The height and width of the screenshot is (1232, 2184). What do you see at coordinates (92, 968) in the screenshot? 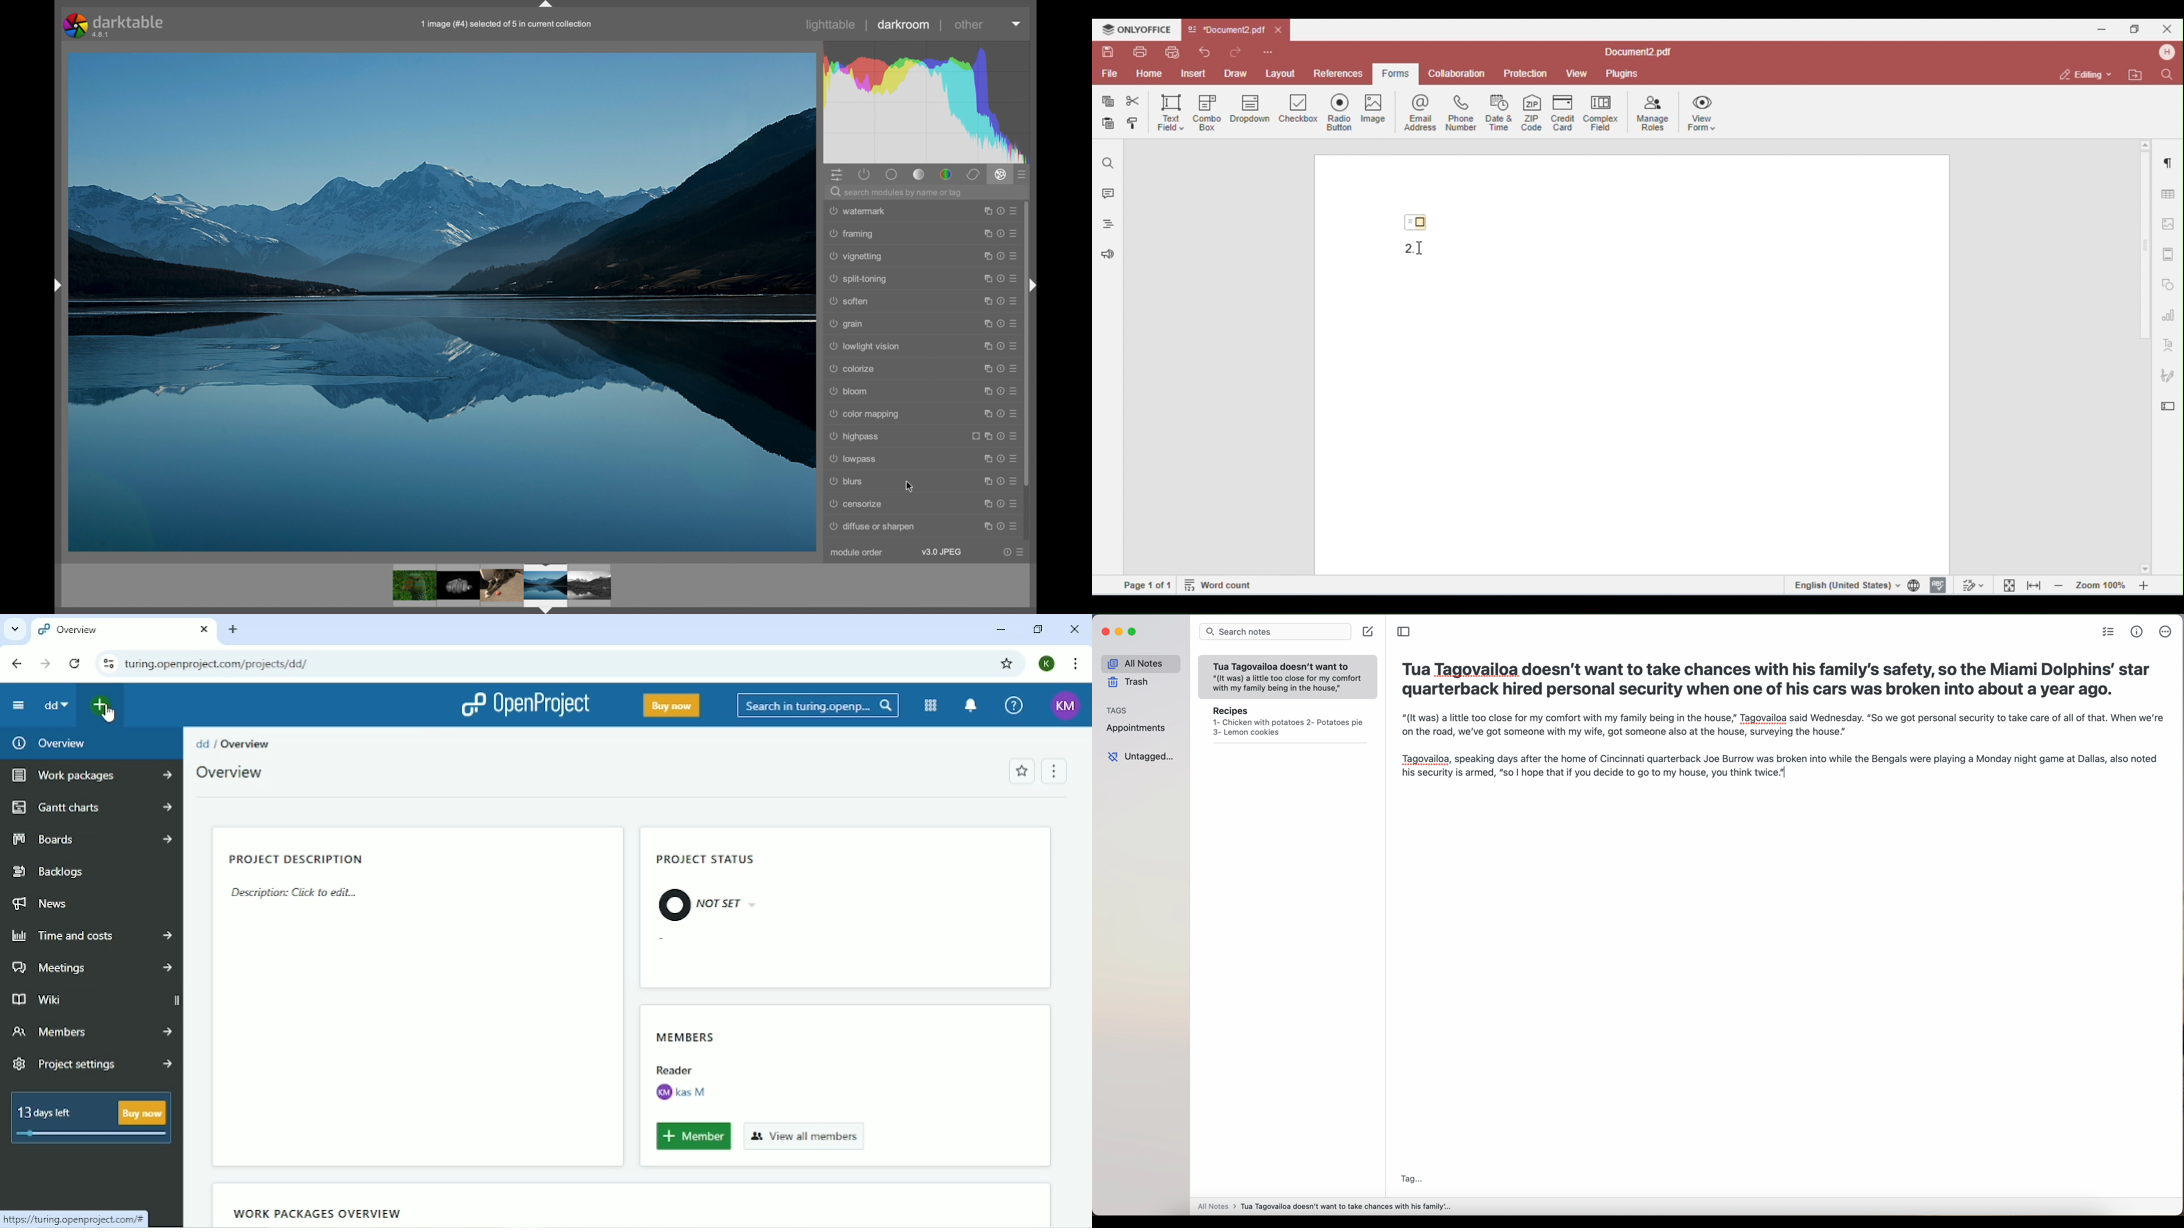
I see `Meetings` at bounding box center [92, 968].